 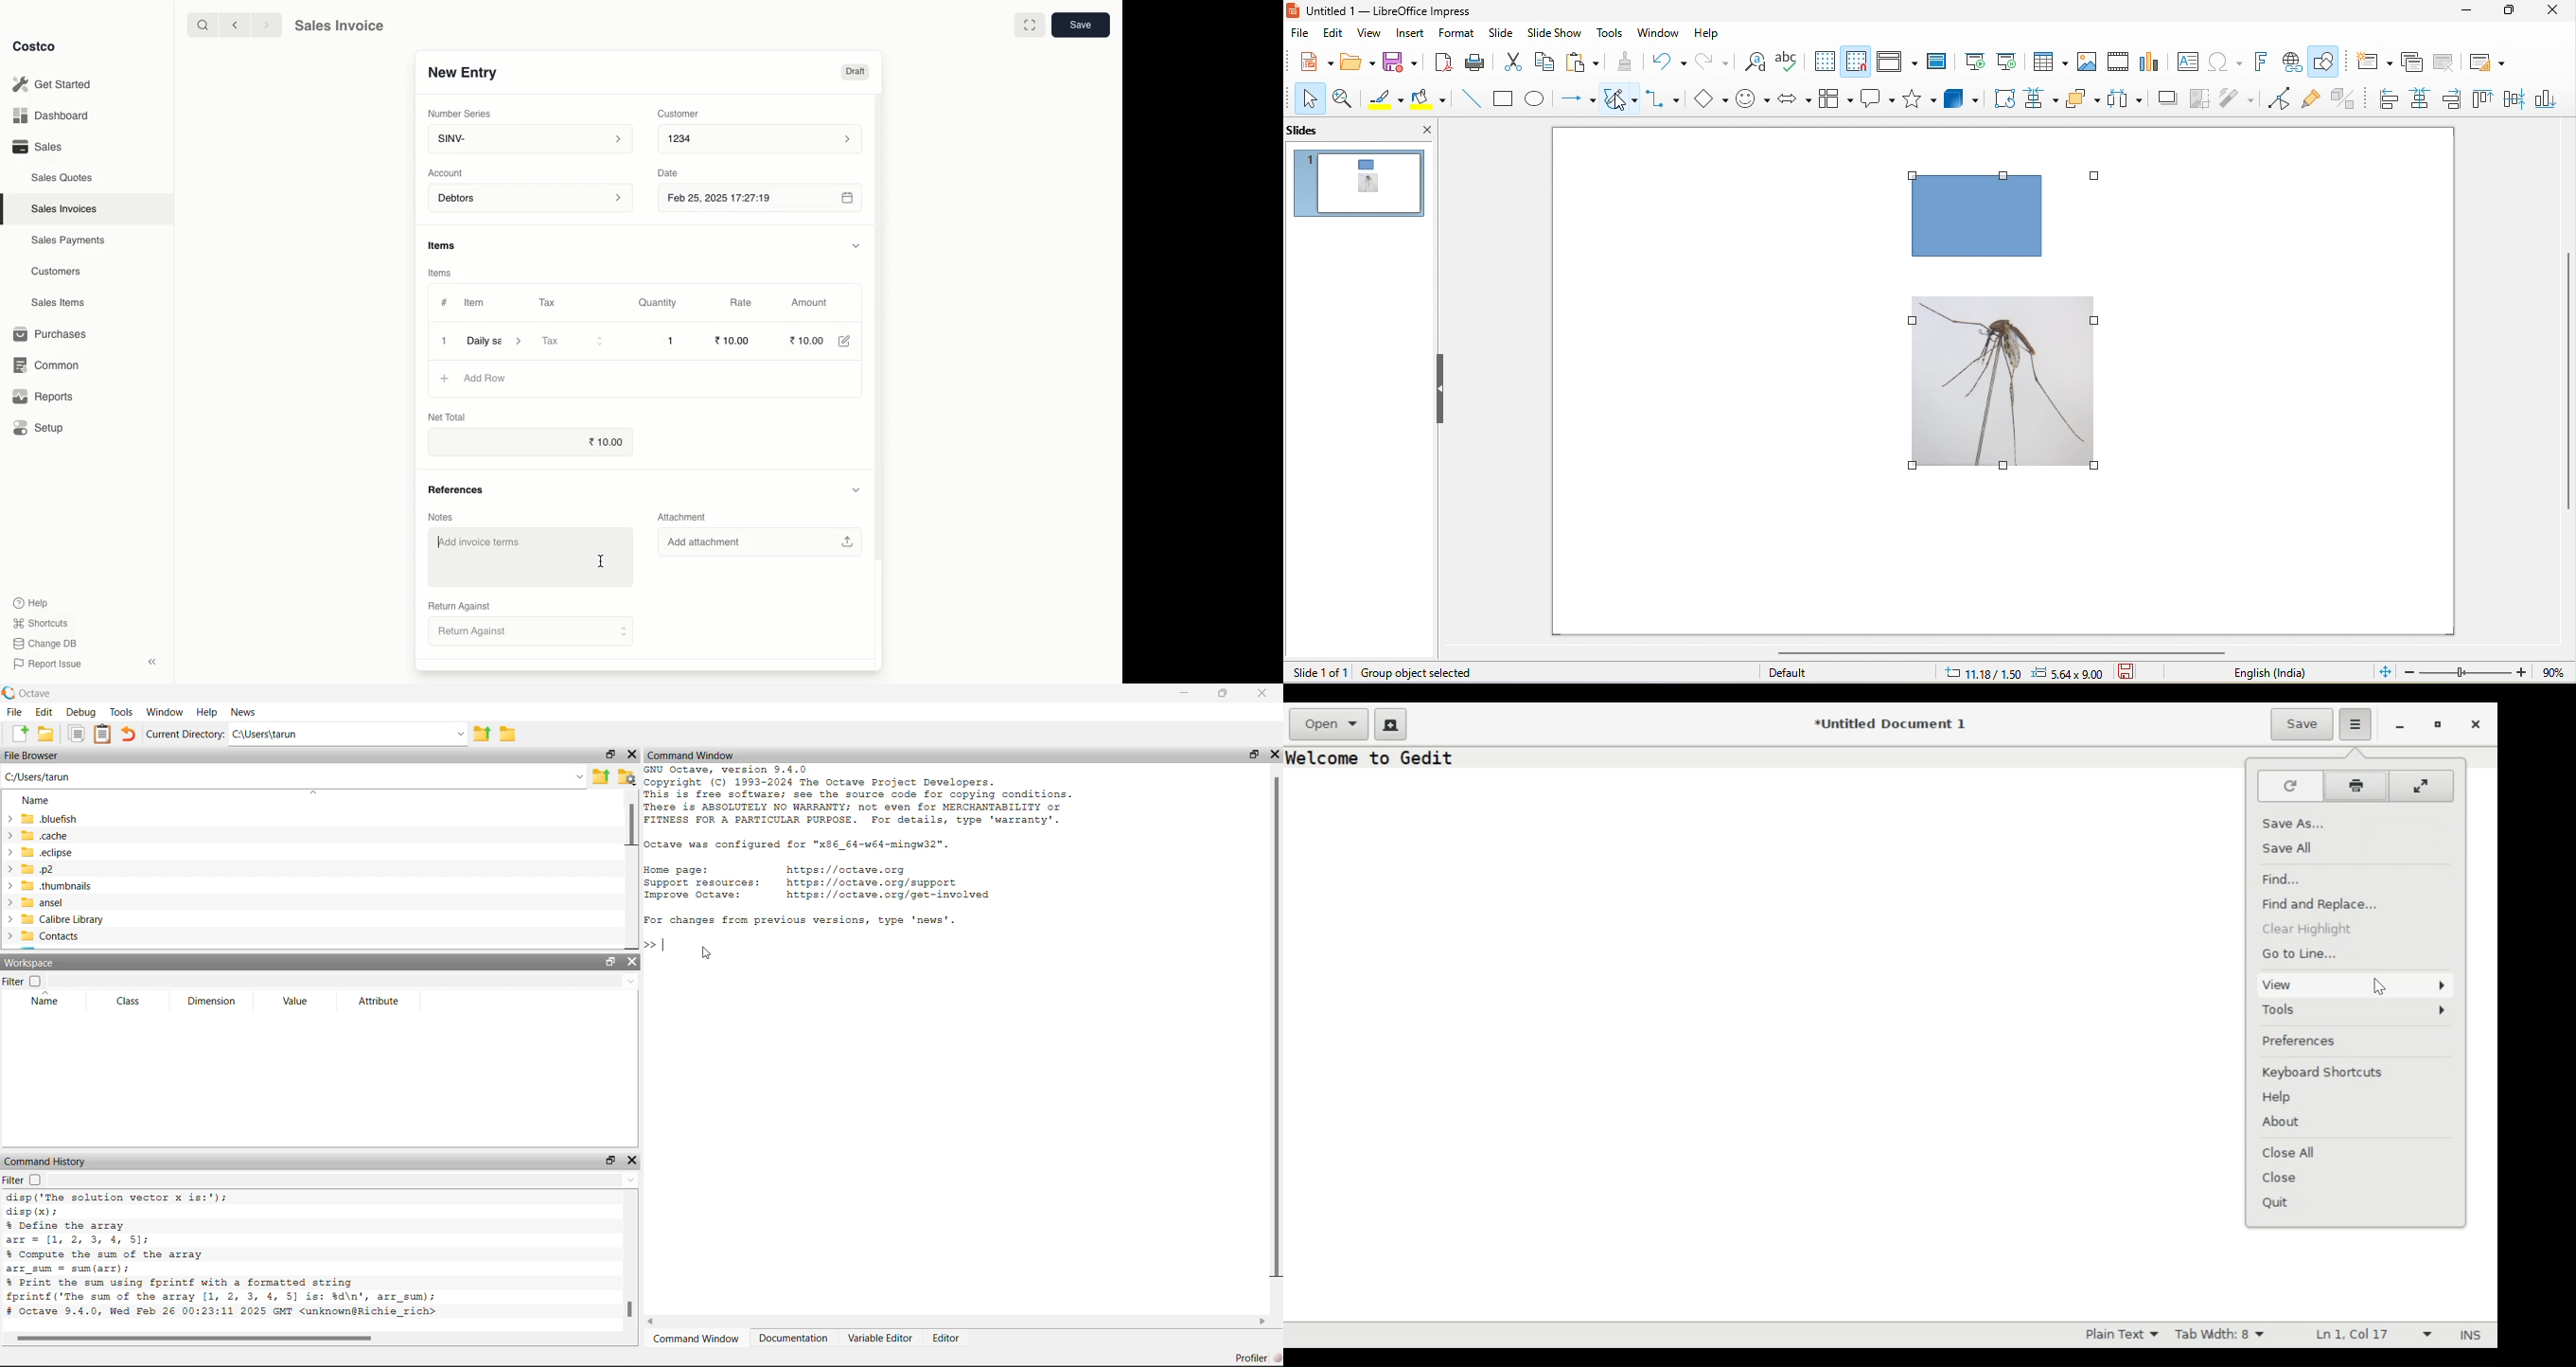 I want to click on basic shapes, so click(x=1709, y=100).